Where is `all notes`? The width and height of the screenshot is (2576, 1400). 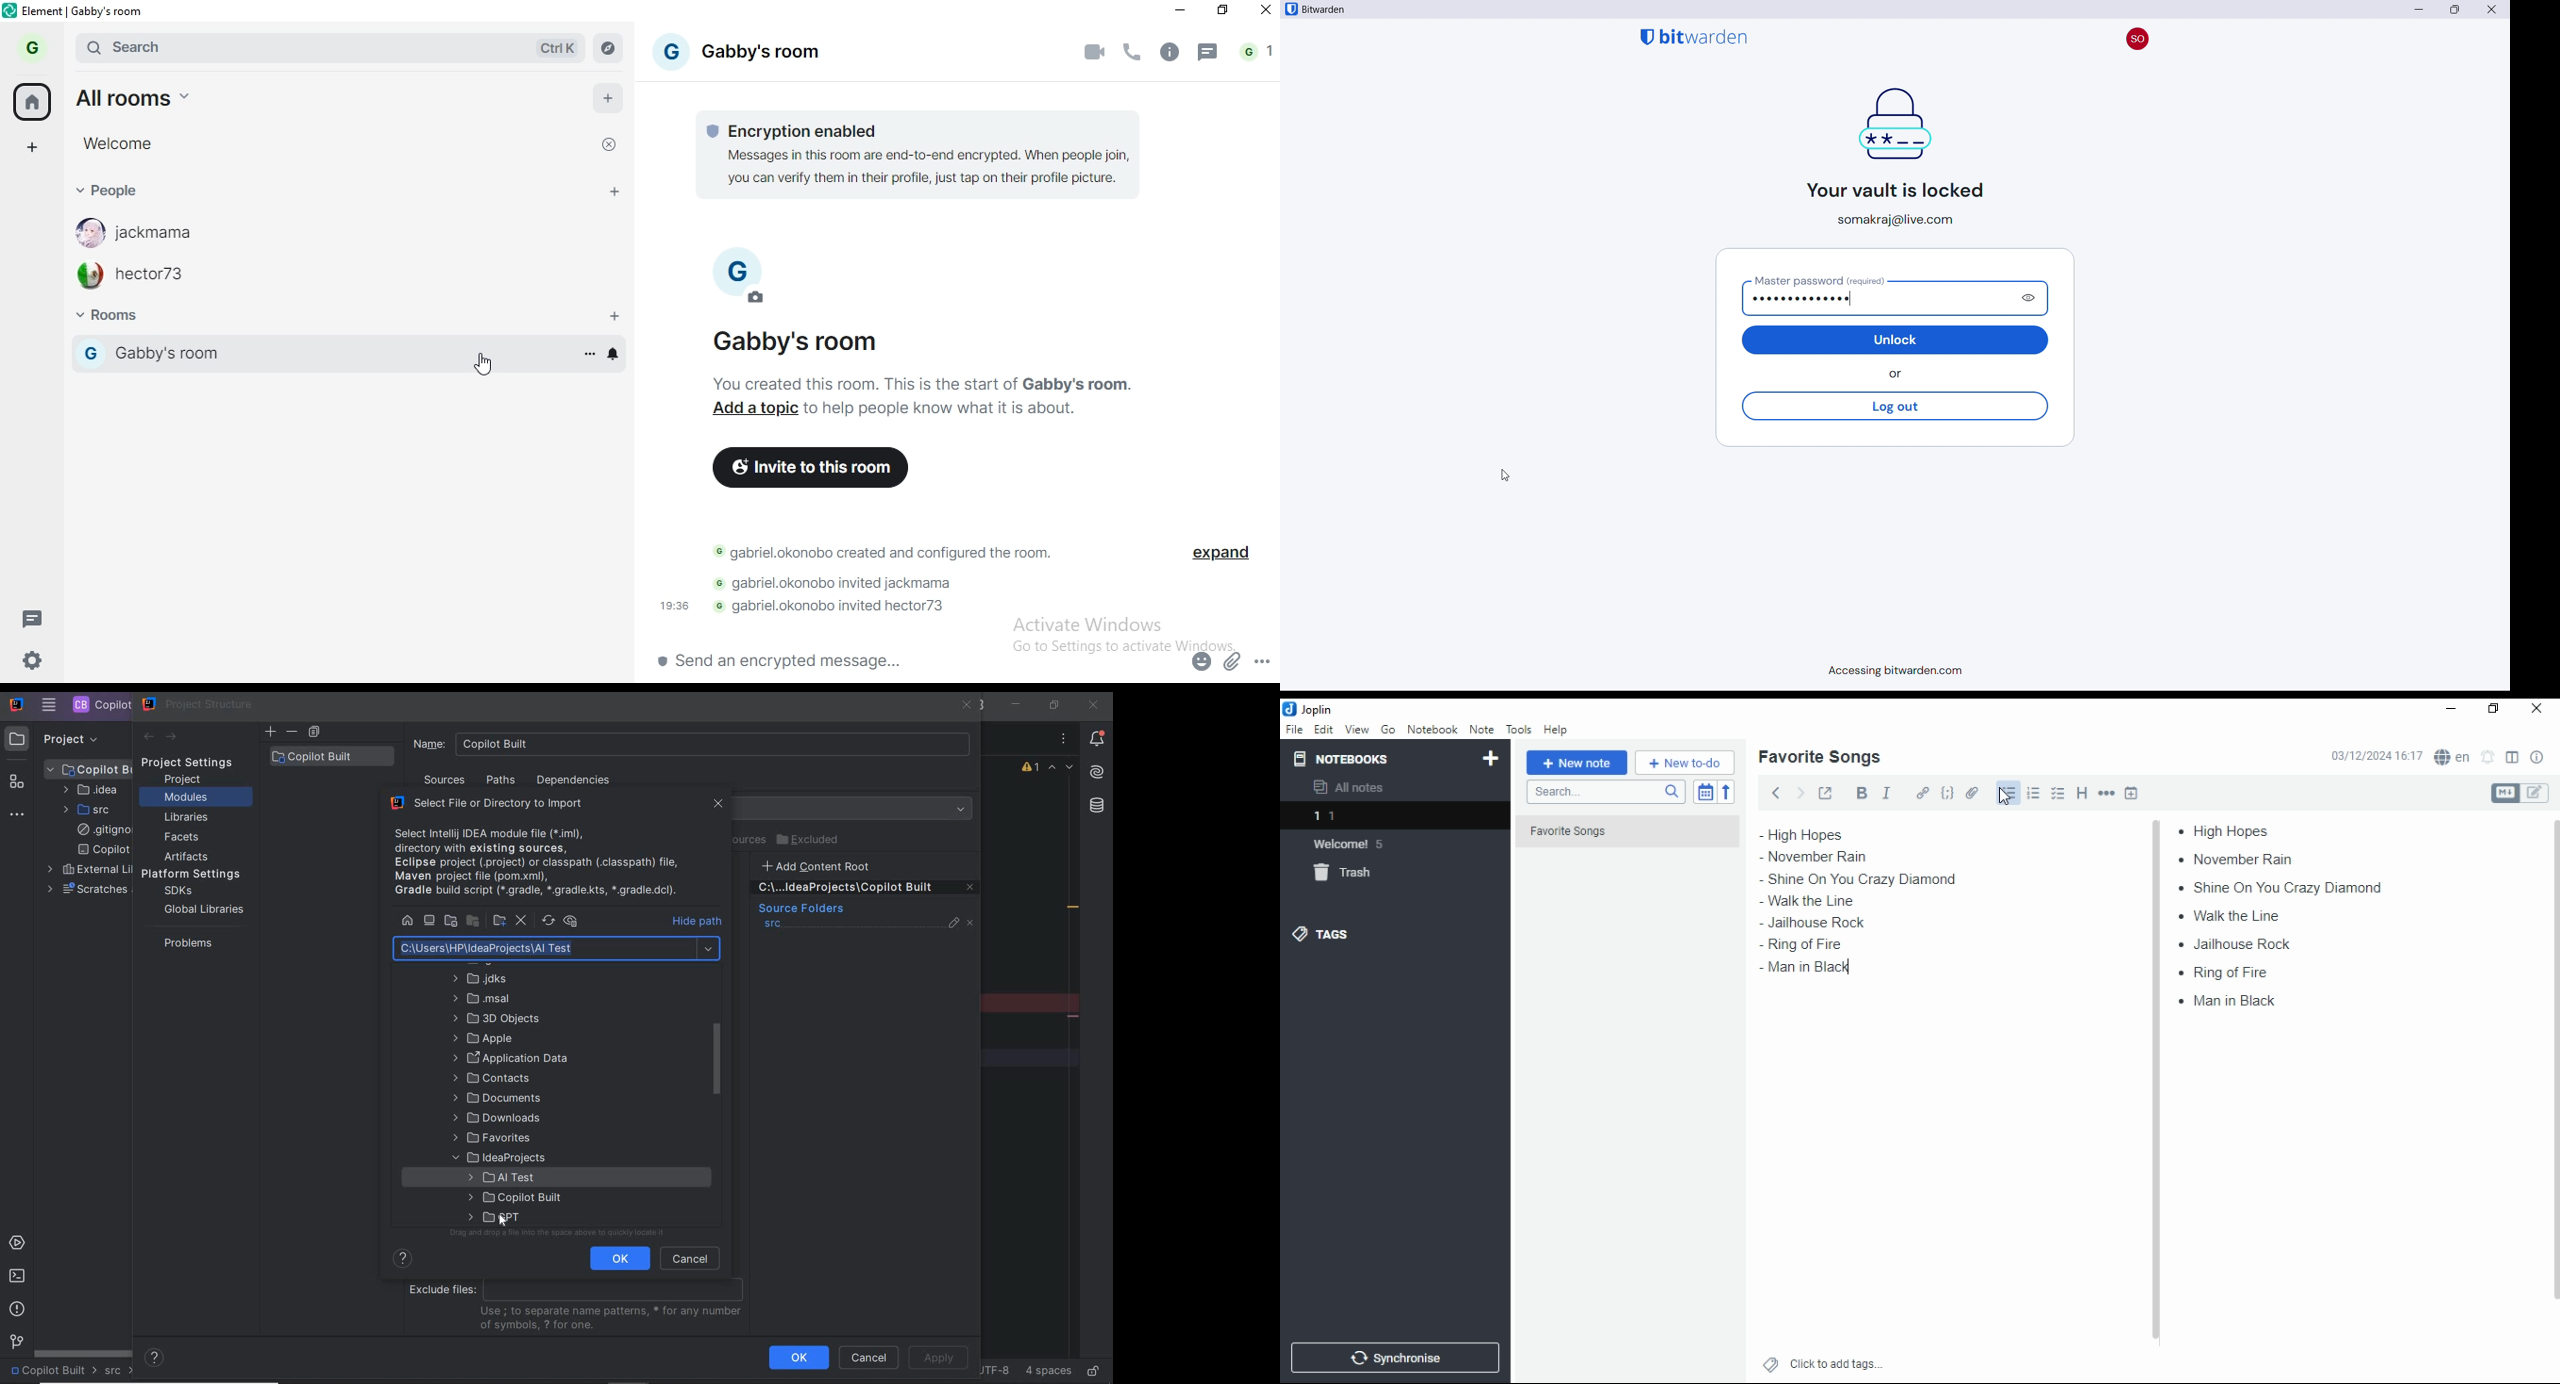 all notes is located at coordinates (1354, 788).